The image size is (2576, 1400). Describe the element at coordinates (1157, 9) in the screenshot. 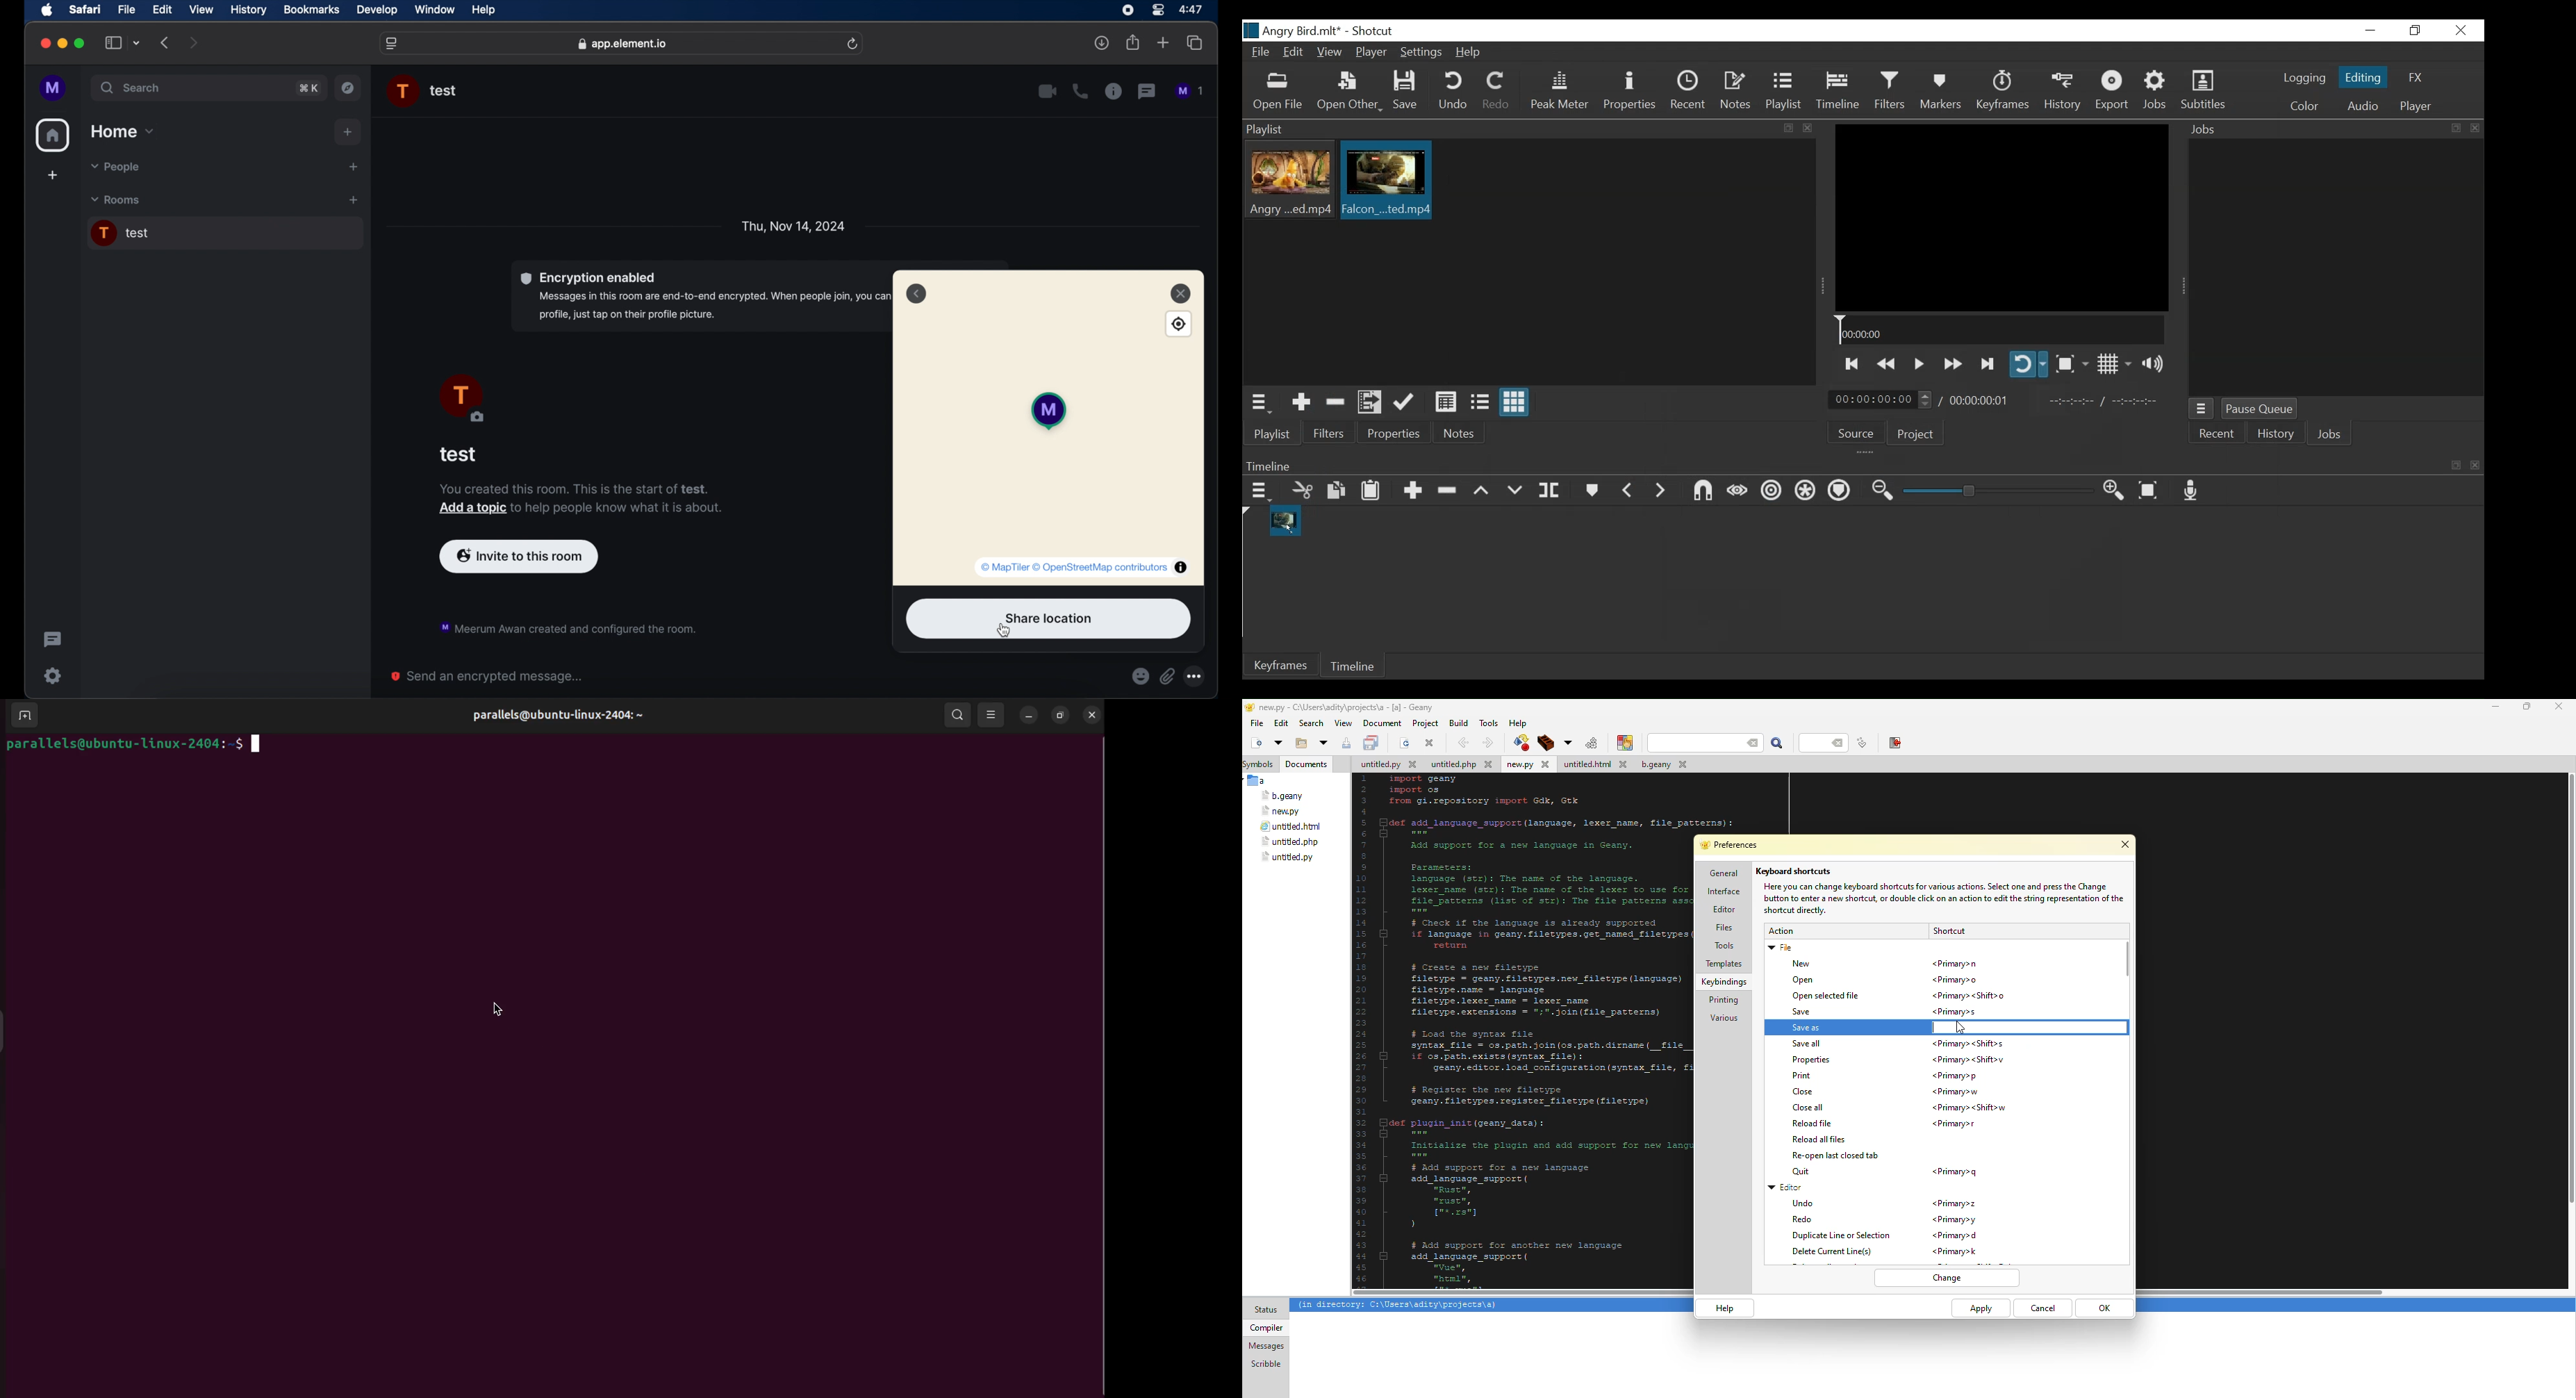

I see `control center` at that location.